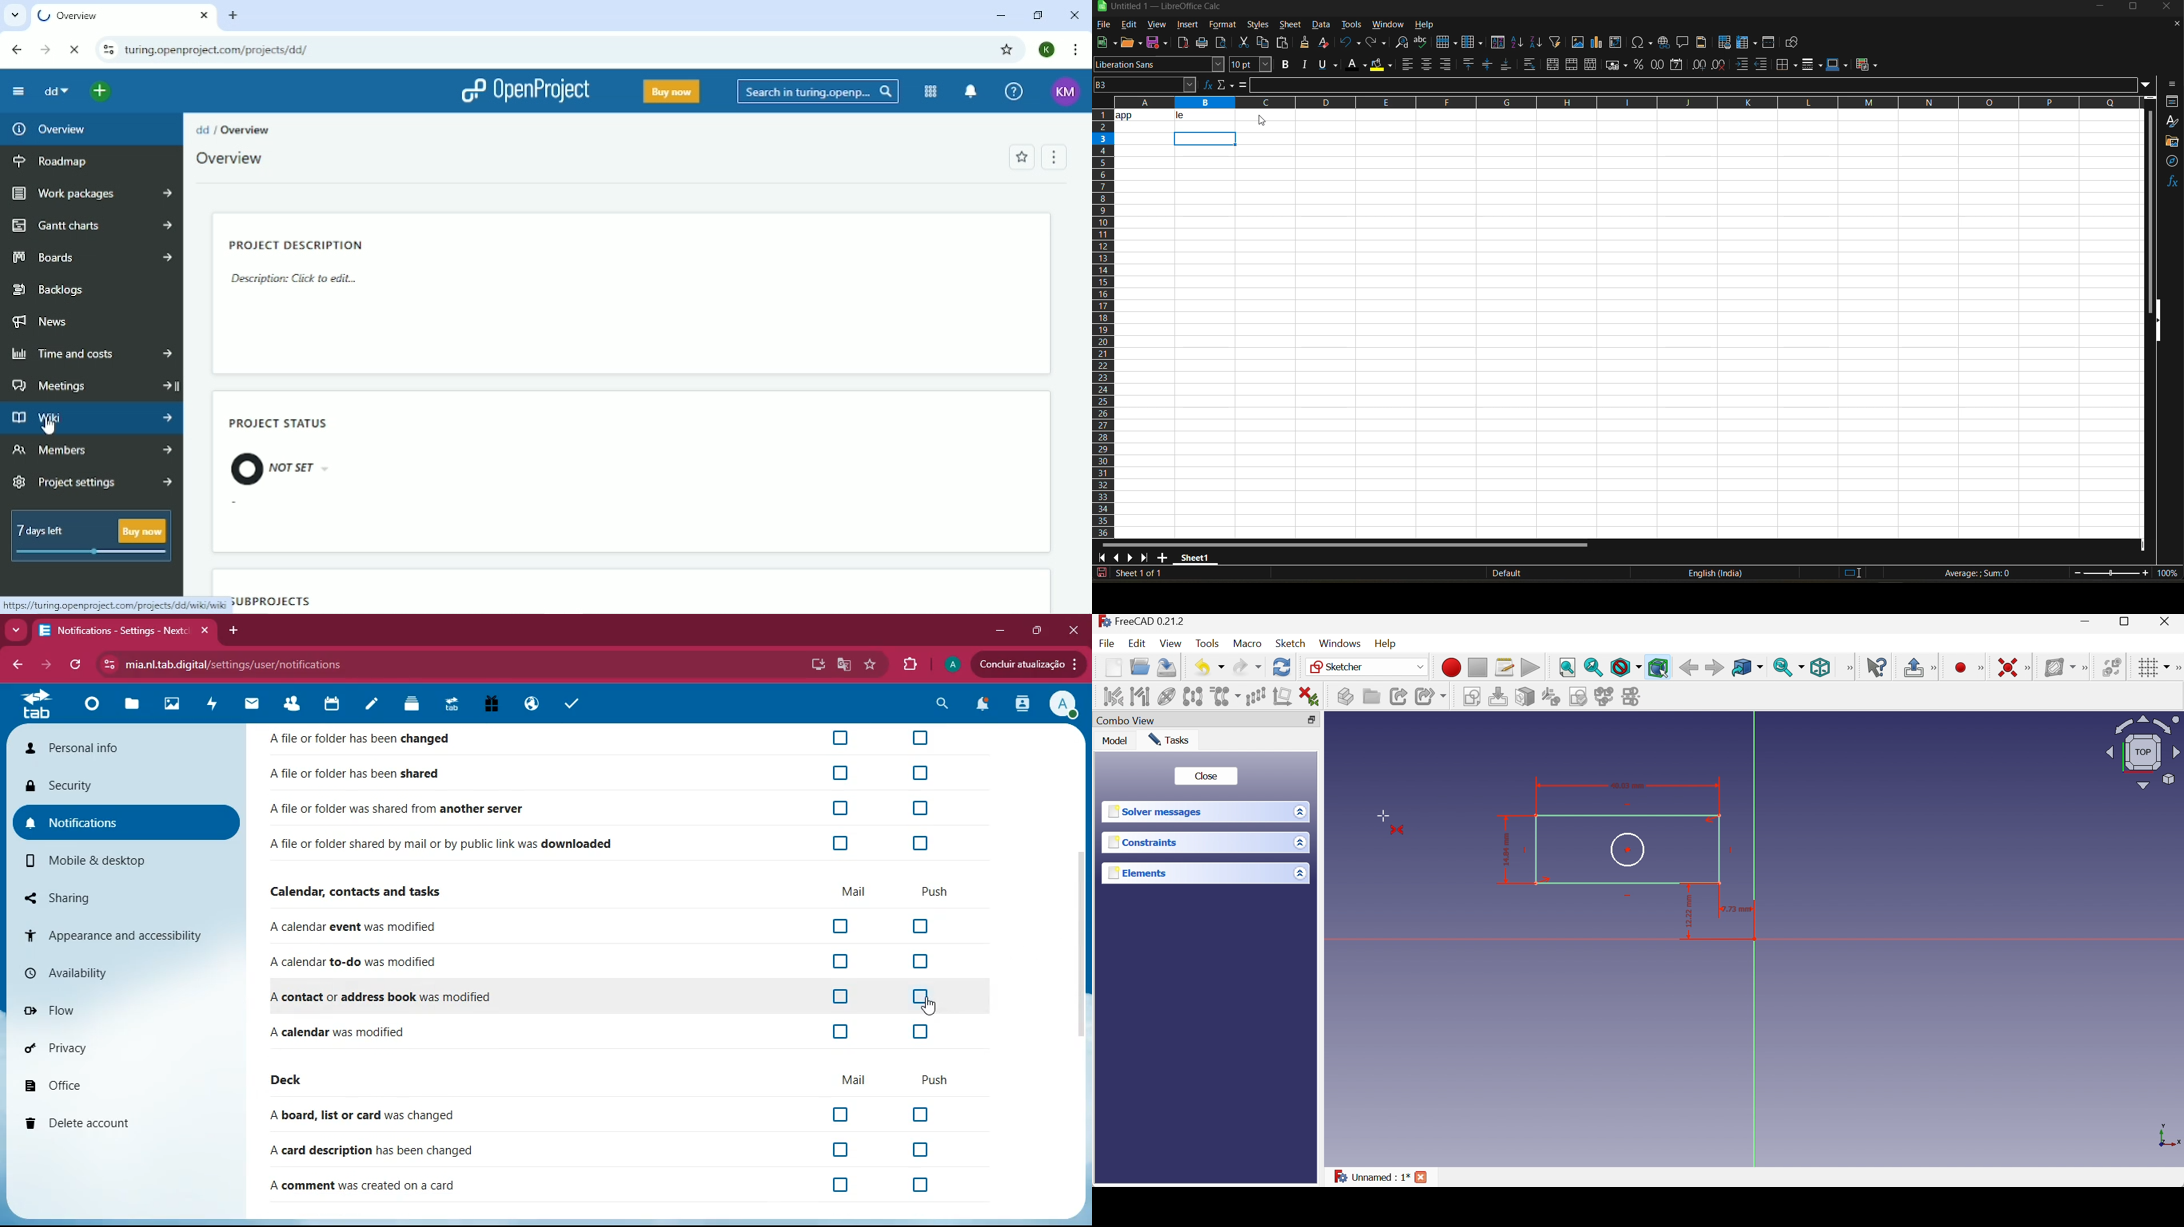 The width and height of the screenshot is (2184, 1232). I want to click on Calendar, contacts and tasks, so click(355, 891).